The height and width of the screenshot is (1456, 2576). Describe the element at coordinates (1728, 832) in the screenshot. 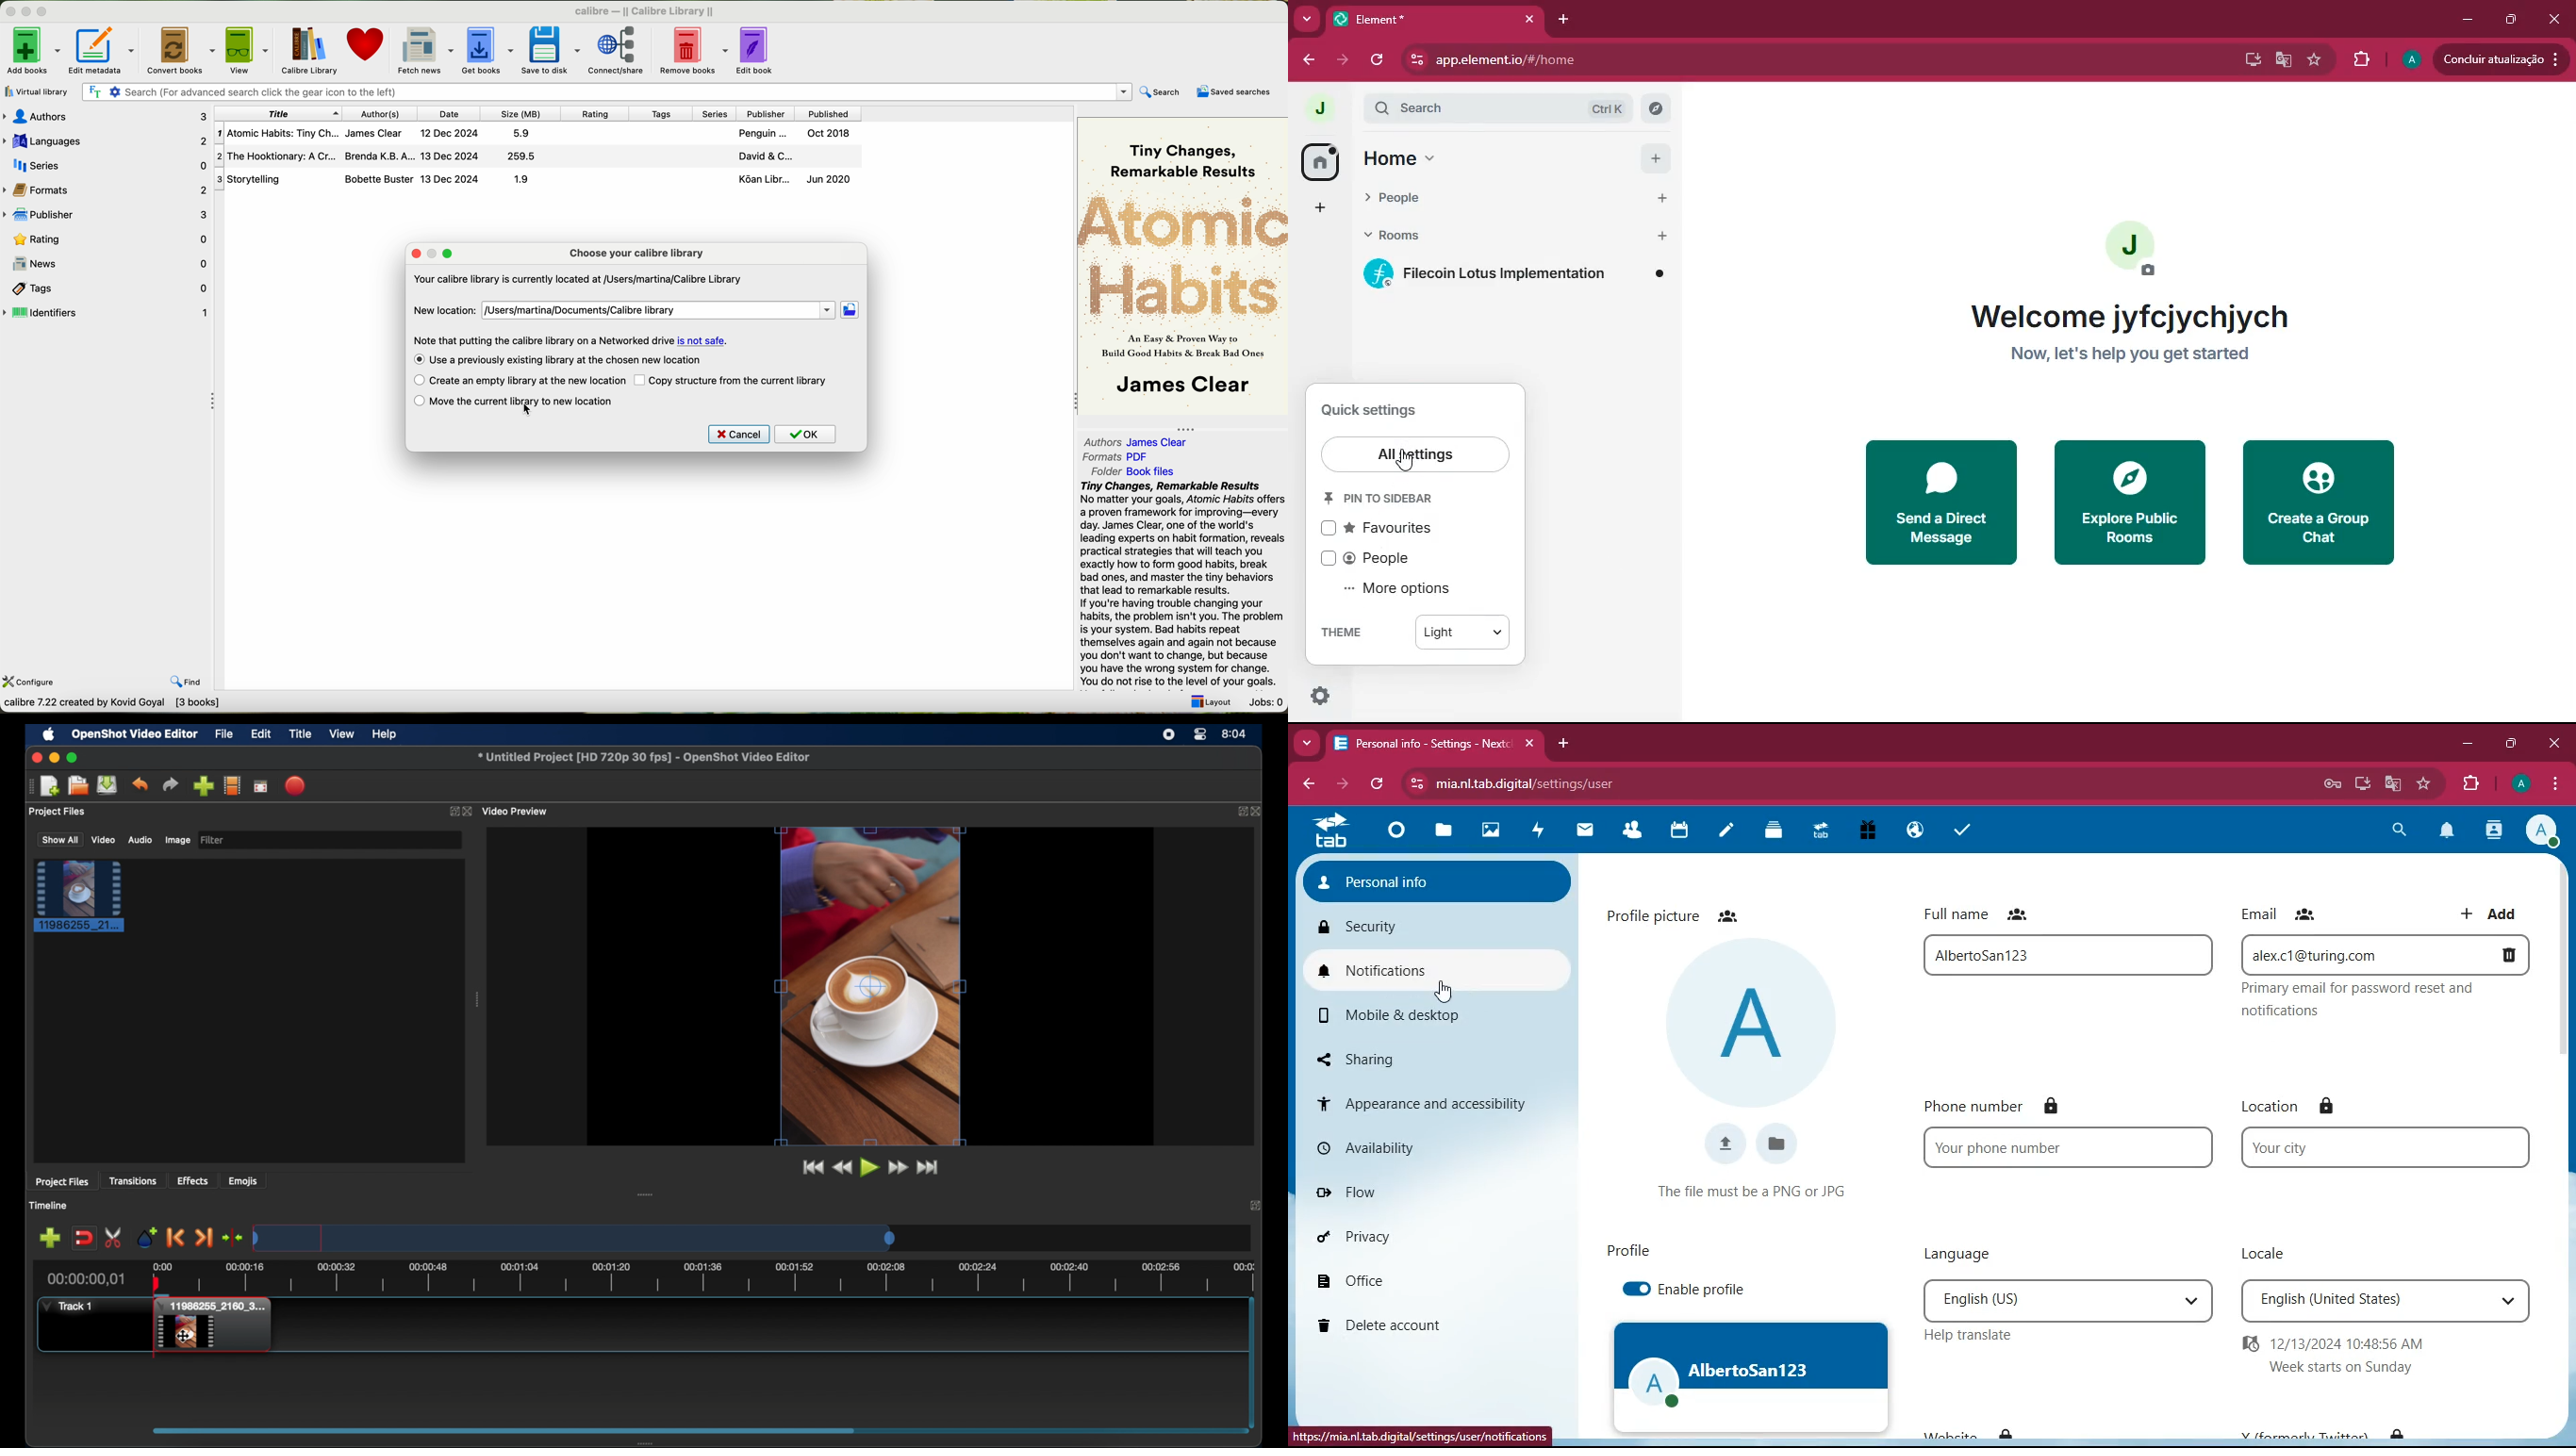

I see `notes` at that location.